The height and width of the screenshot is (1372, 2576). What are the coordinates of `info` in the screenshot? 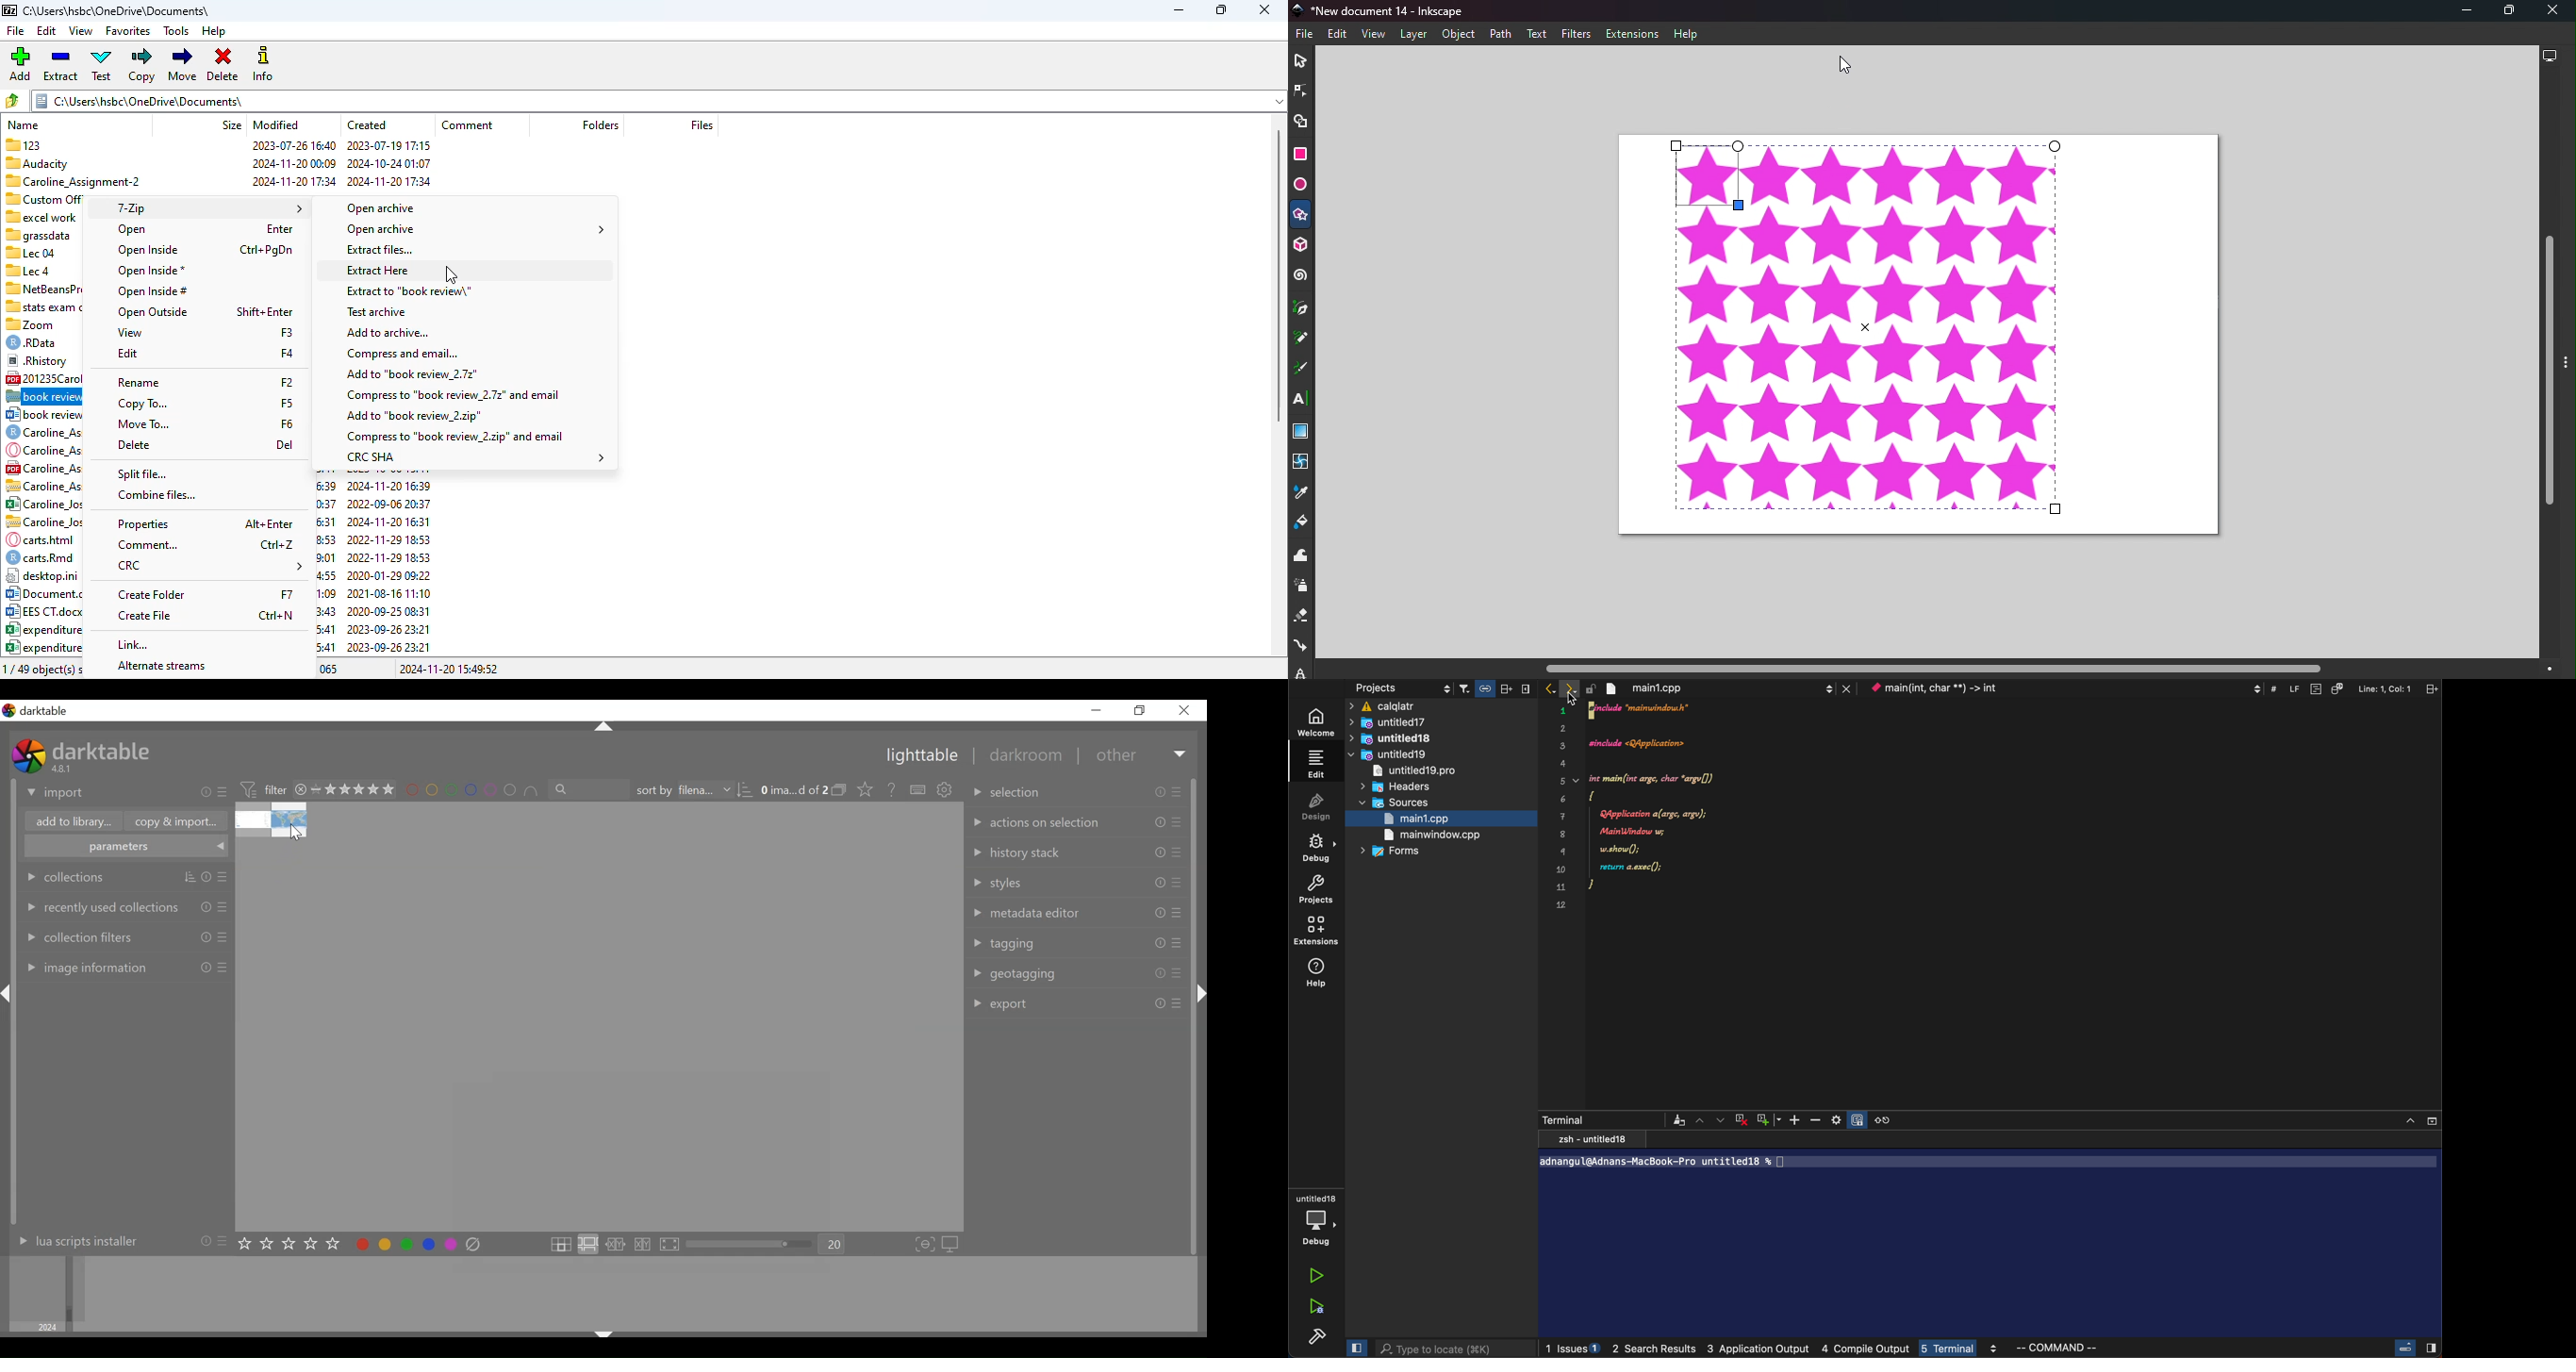 It's located at (264, 64).